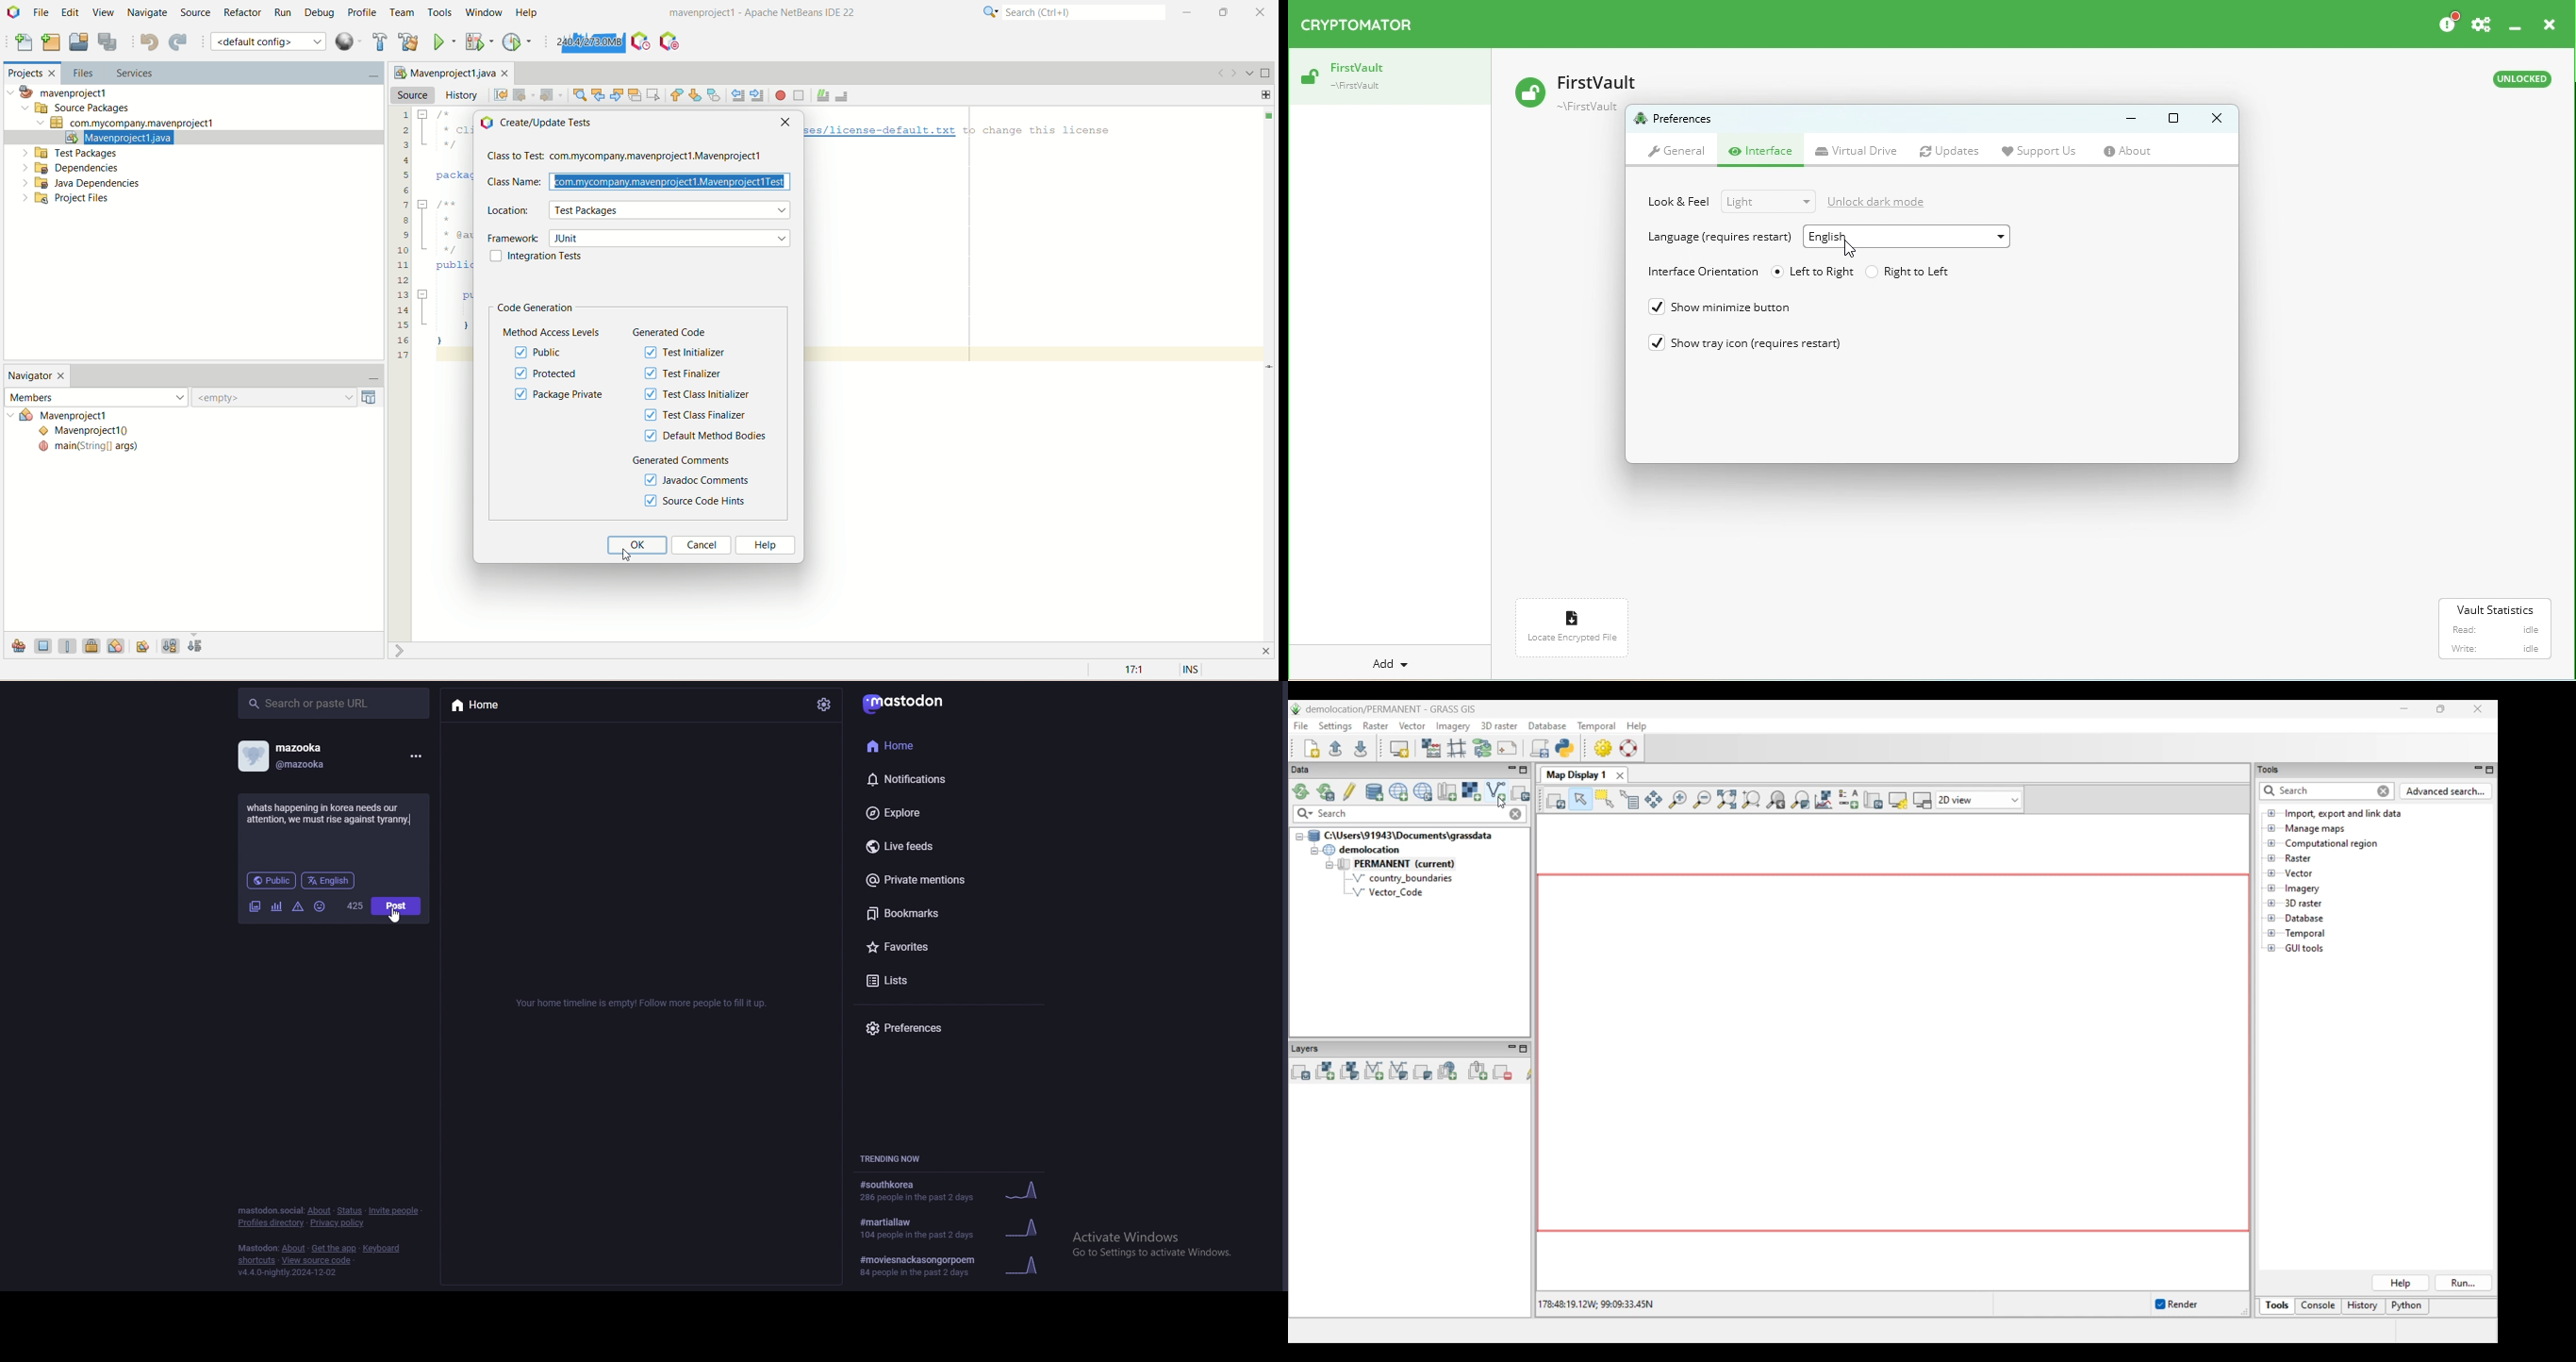 Image resolution: width=2576 pixels, height=1372 pixels. I want to click on show inner classes, so click(117, 645).